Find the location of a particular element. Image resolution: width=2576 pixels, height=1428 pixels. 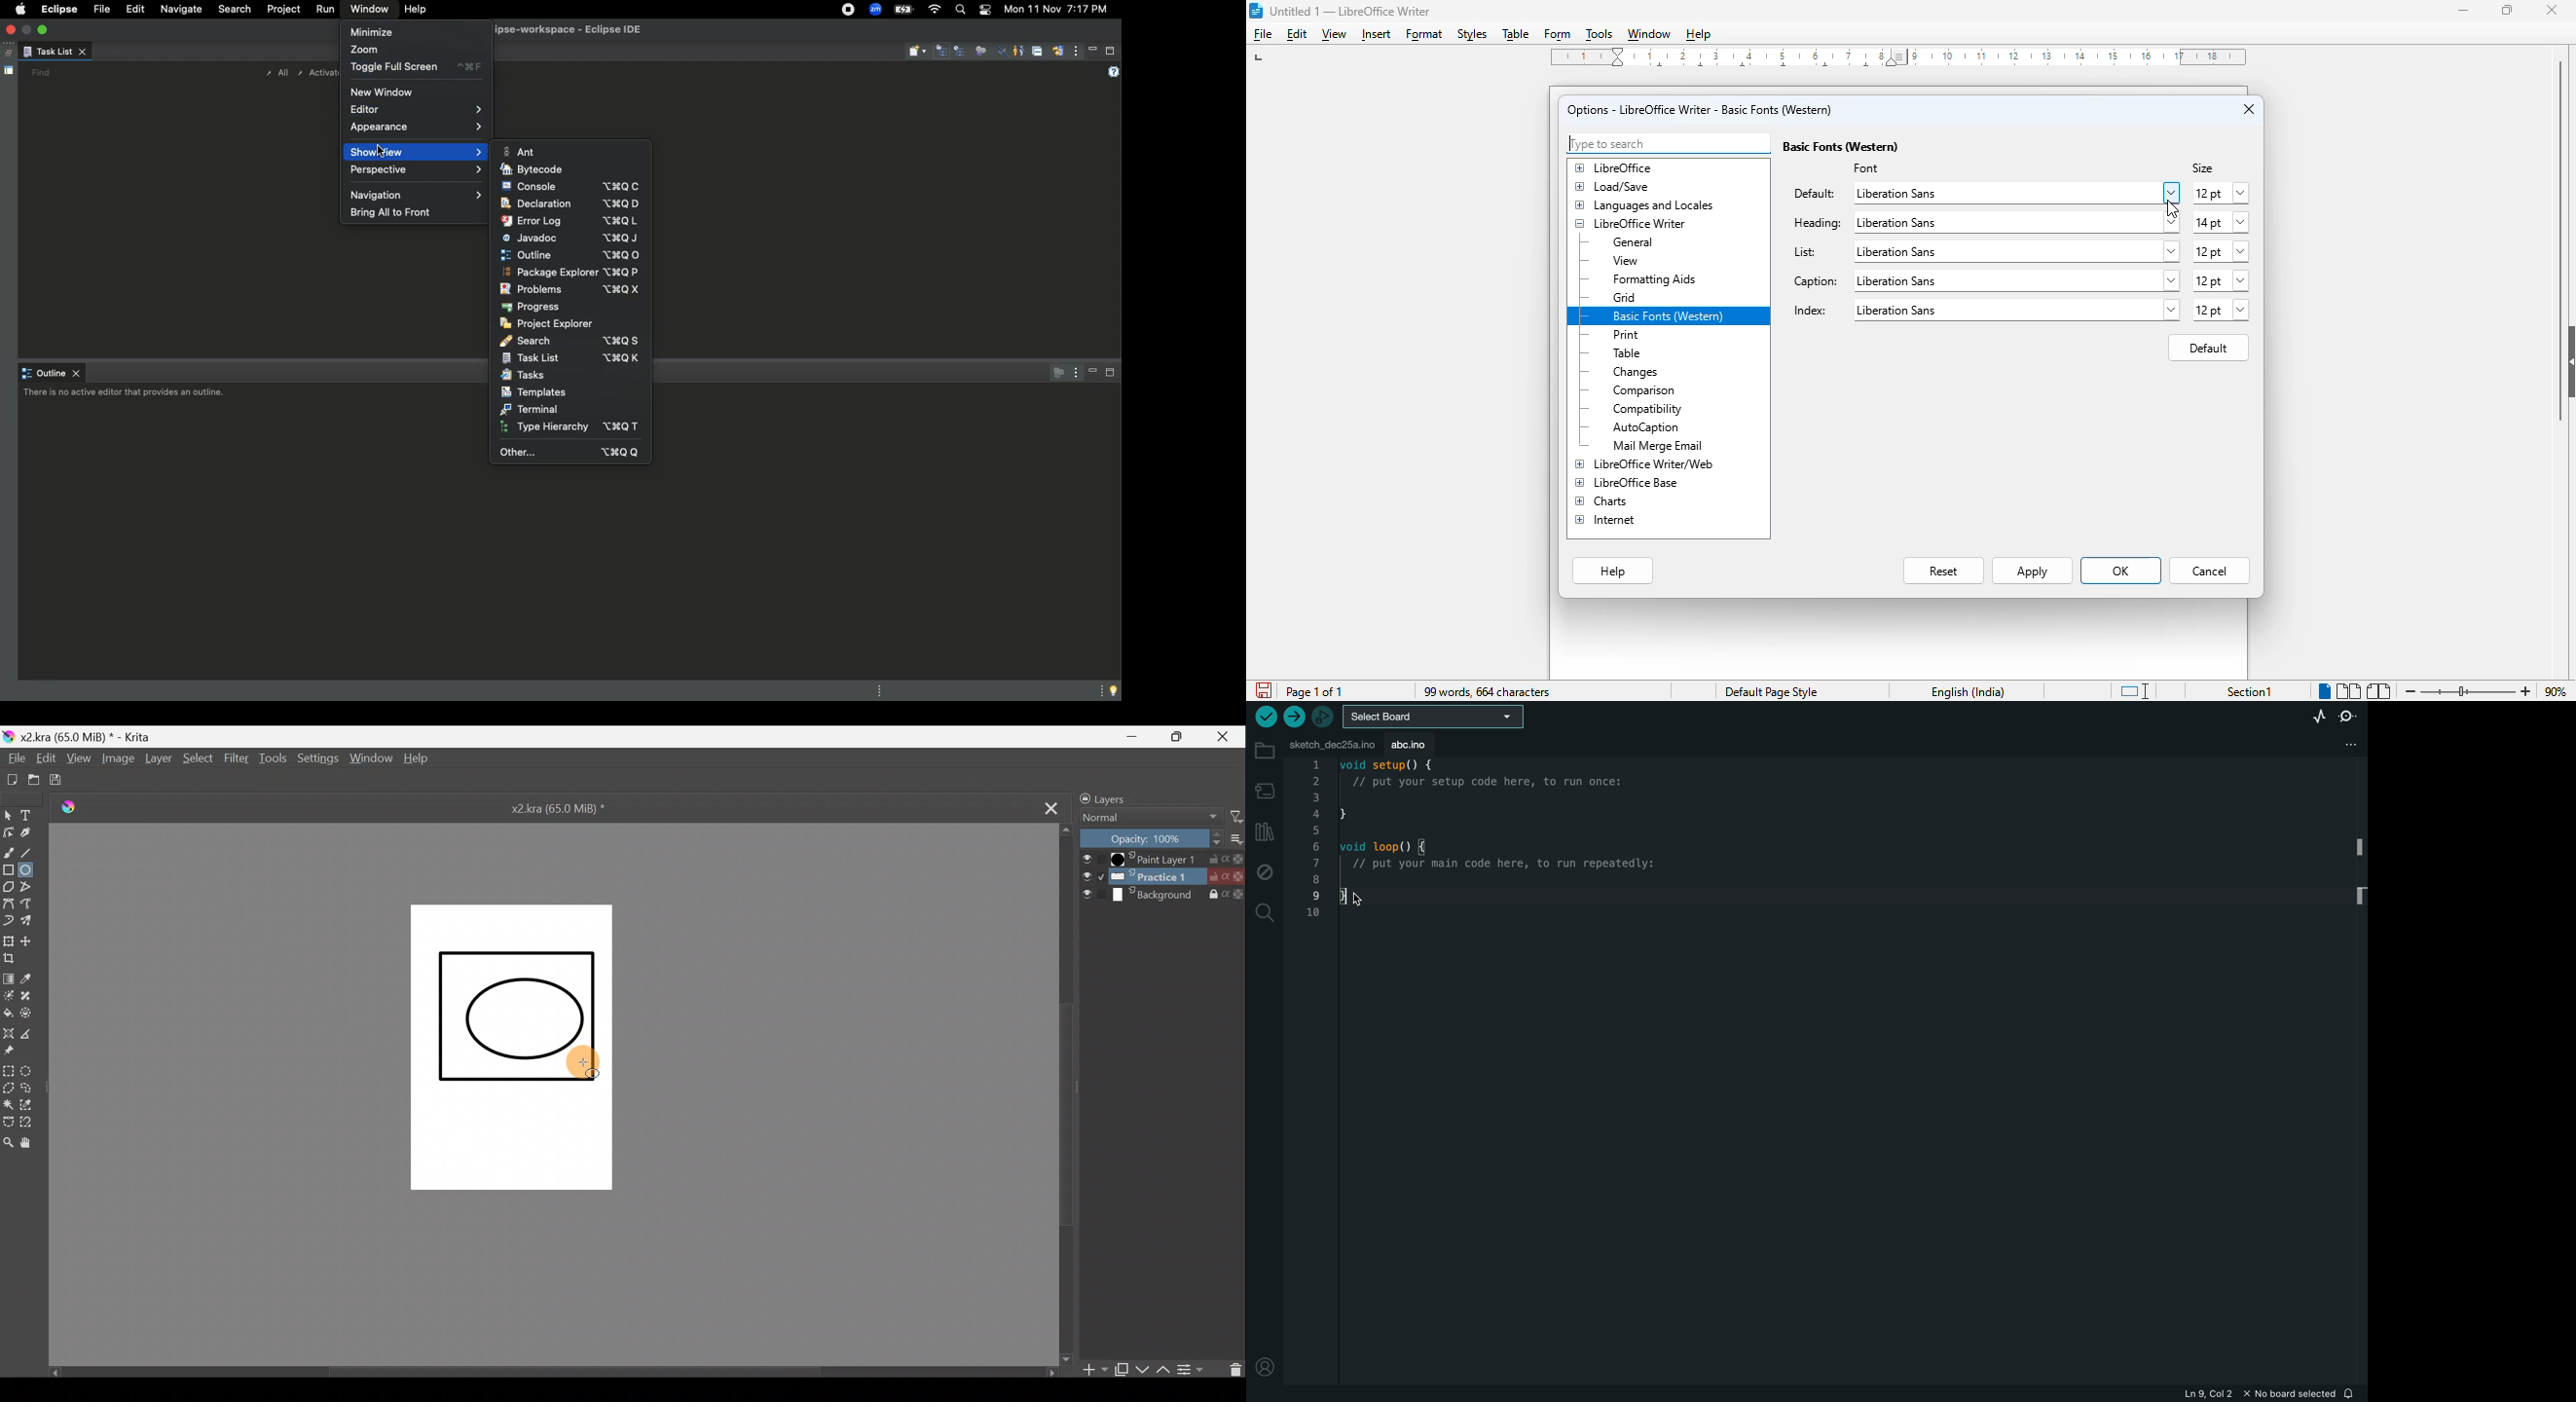

Task list is located at coordinates (55, 53).